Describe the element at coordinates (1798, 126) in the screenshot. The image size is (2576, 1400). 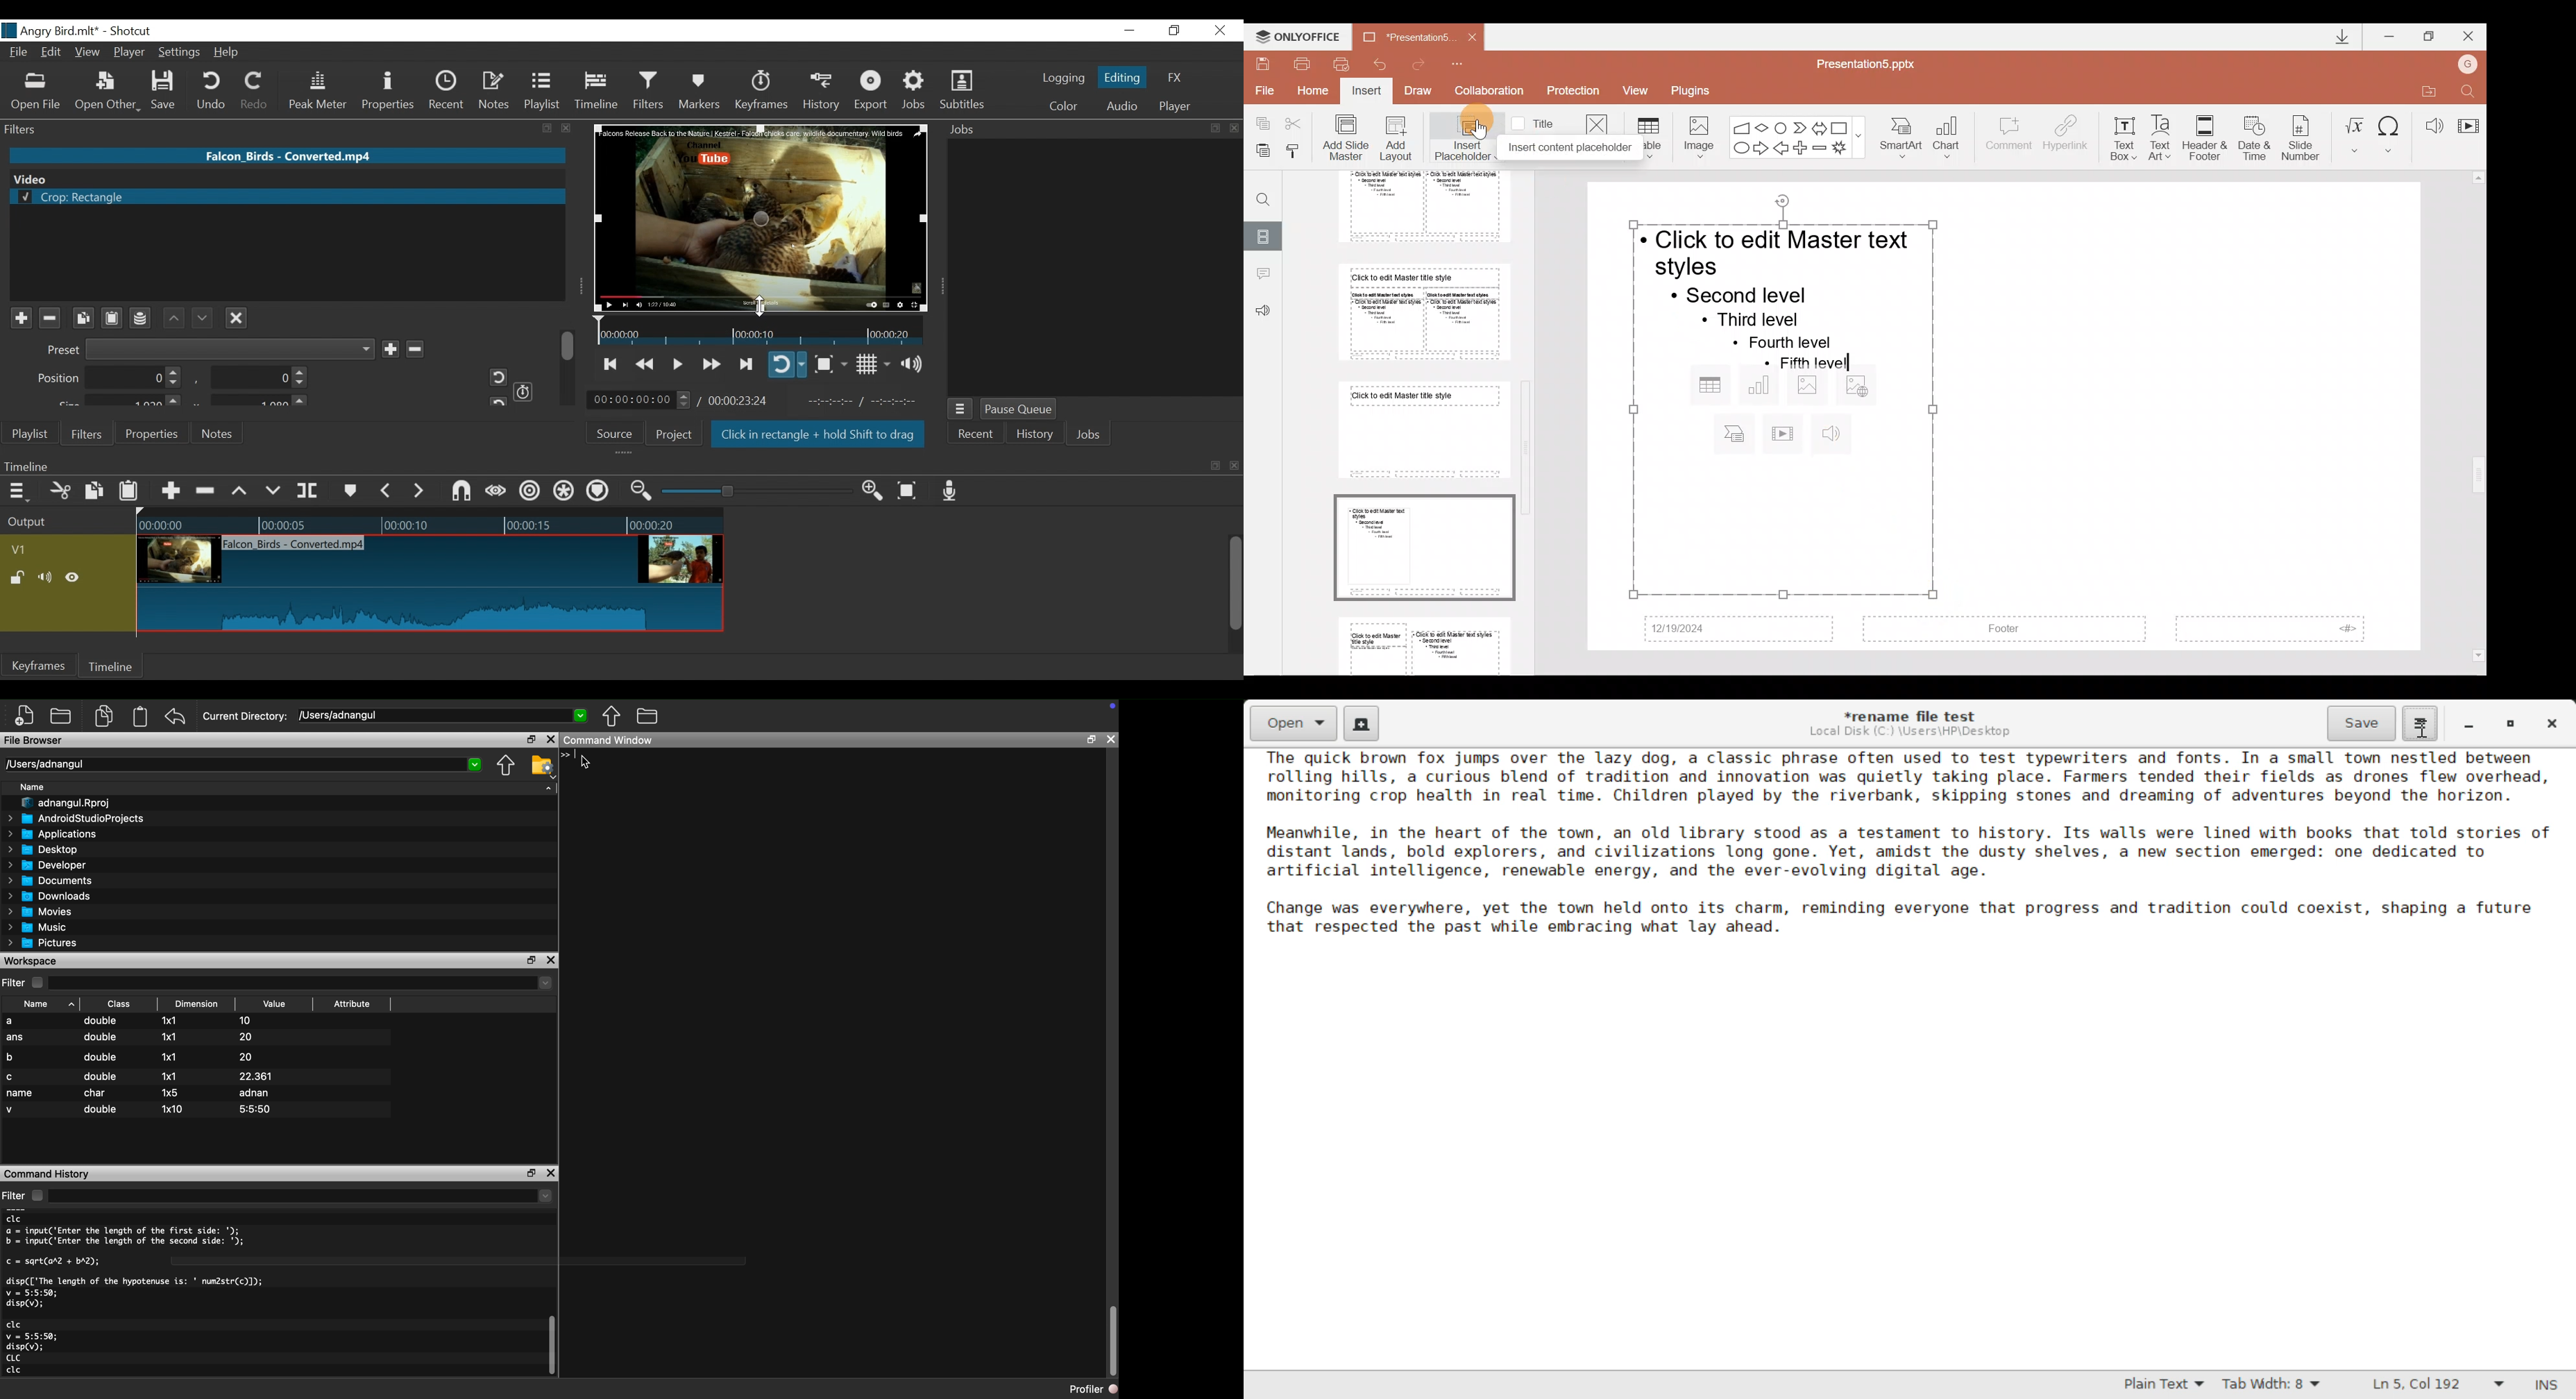
I see `Chevron` at that location.